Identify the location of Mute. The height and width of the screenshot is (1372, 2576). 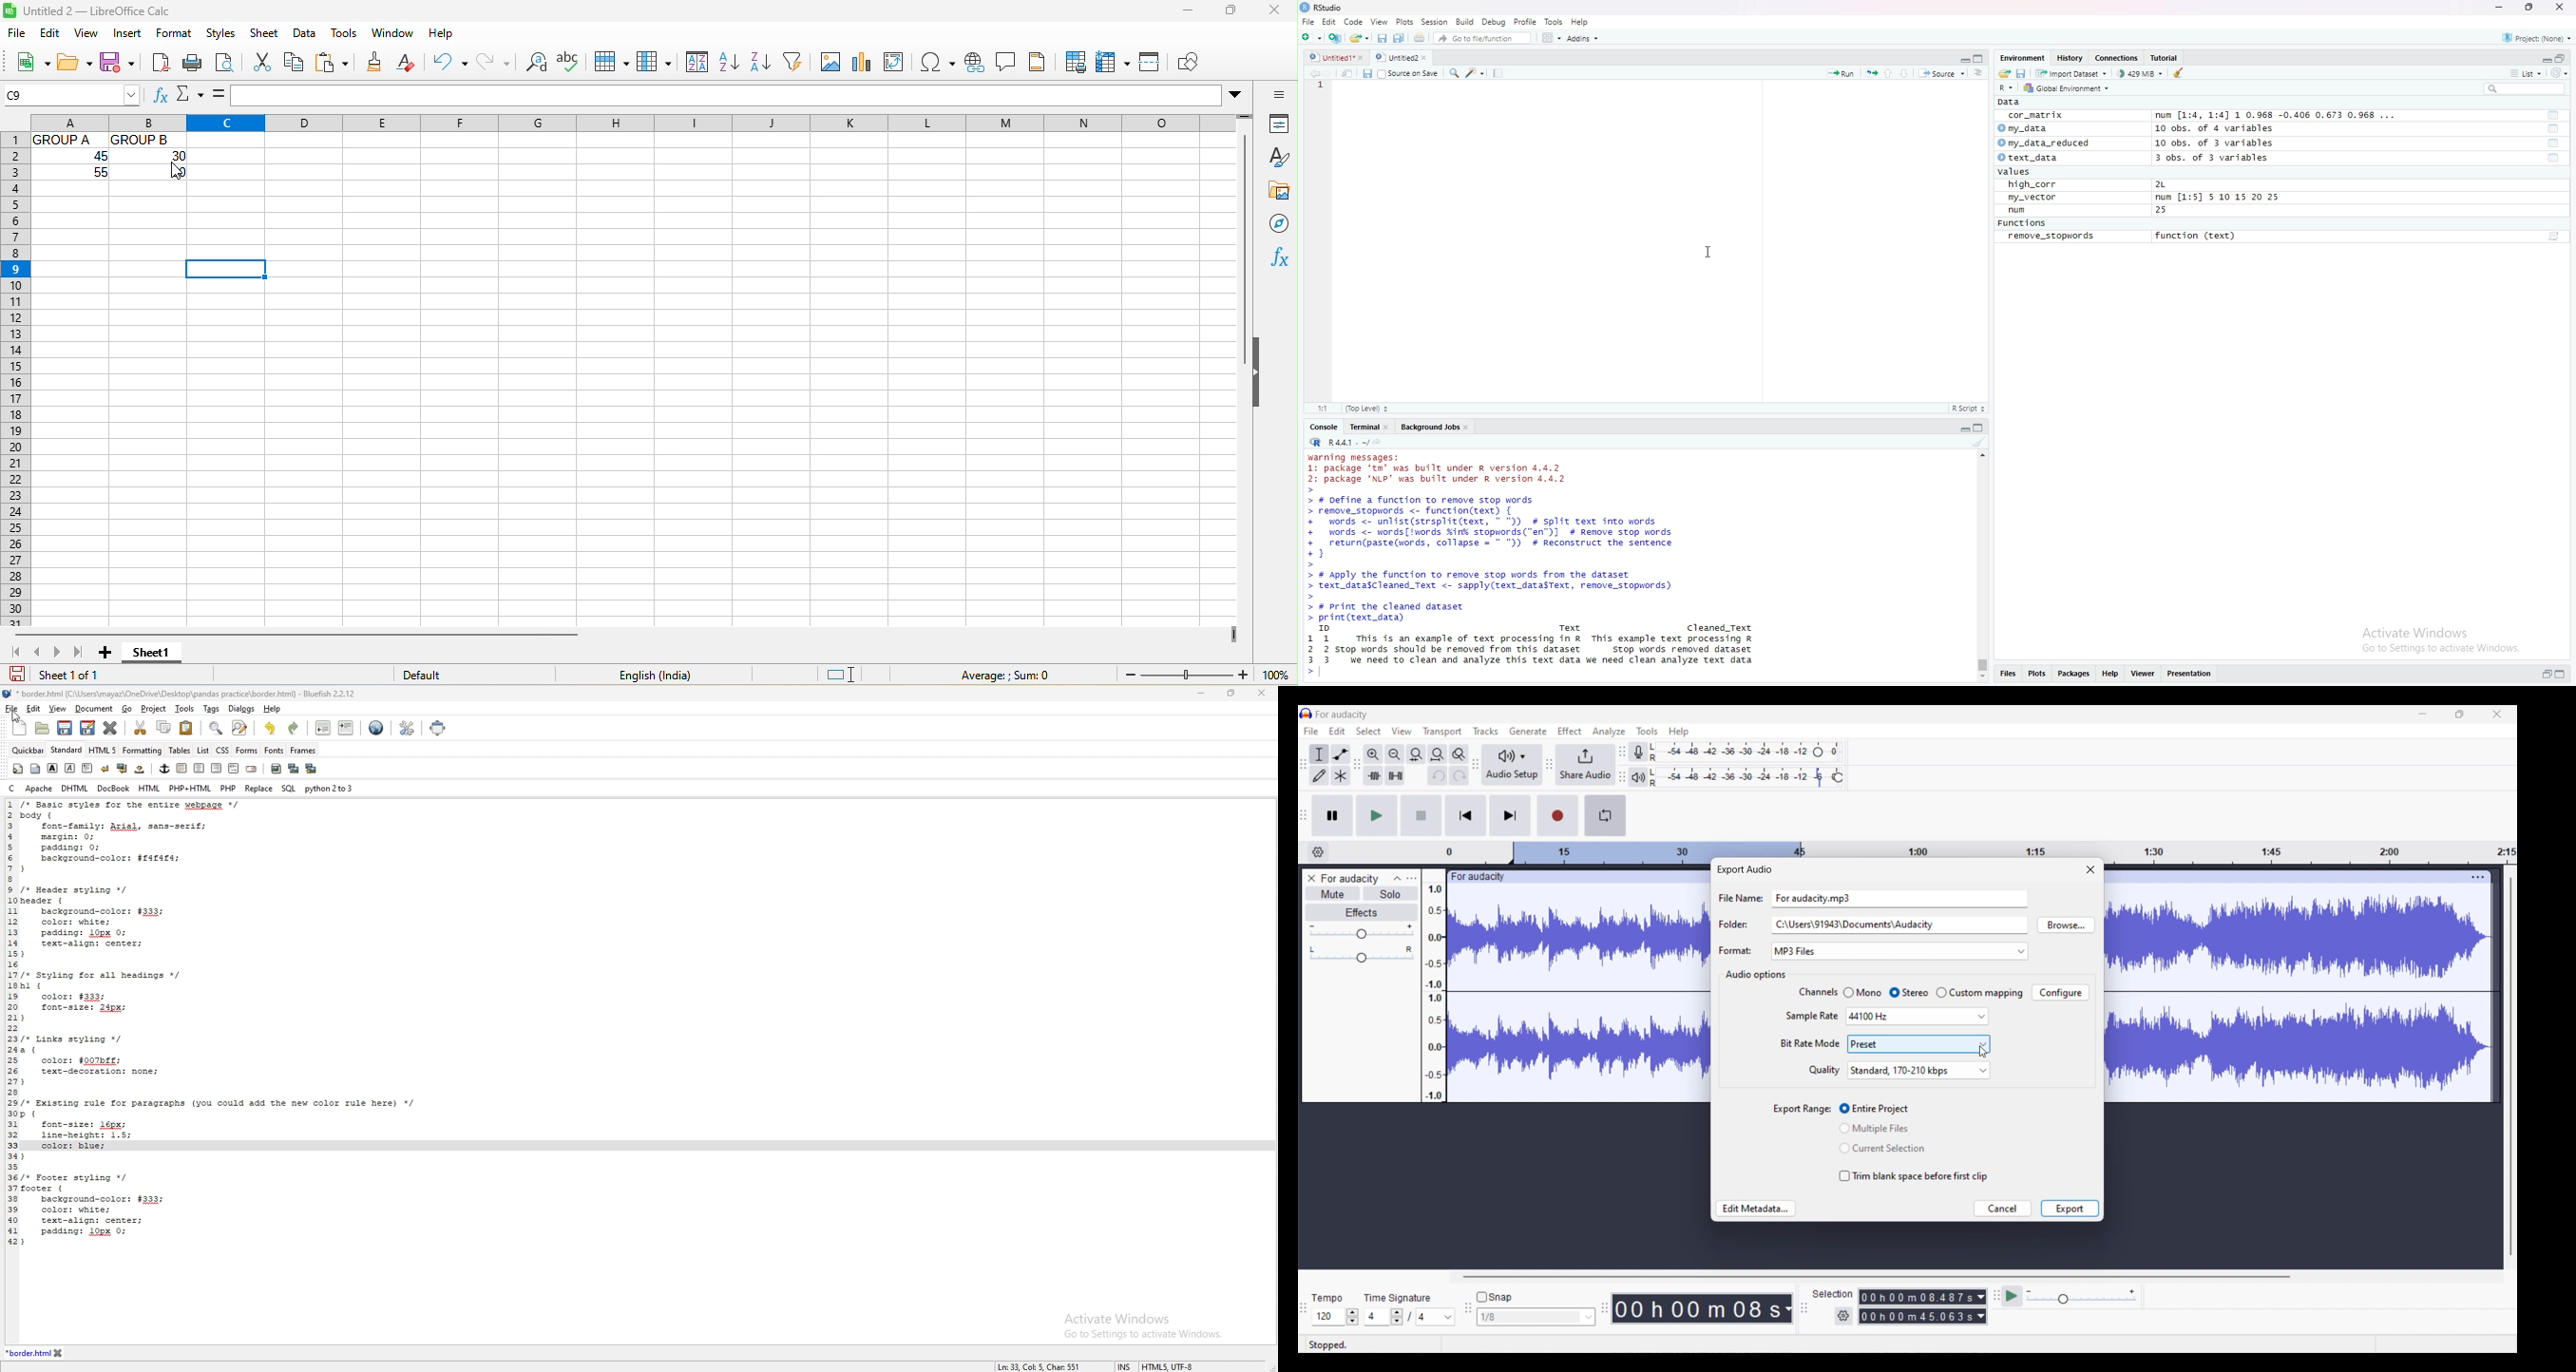
(1334, 893).